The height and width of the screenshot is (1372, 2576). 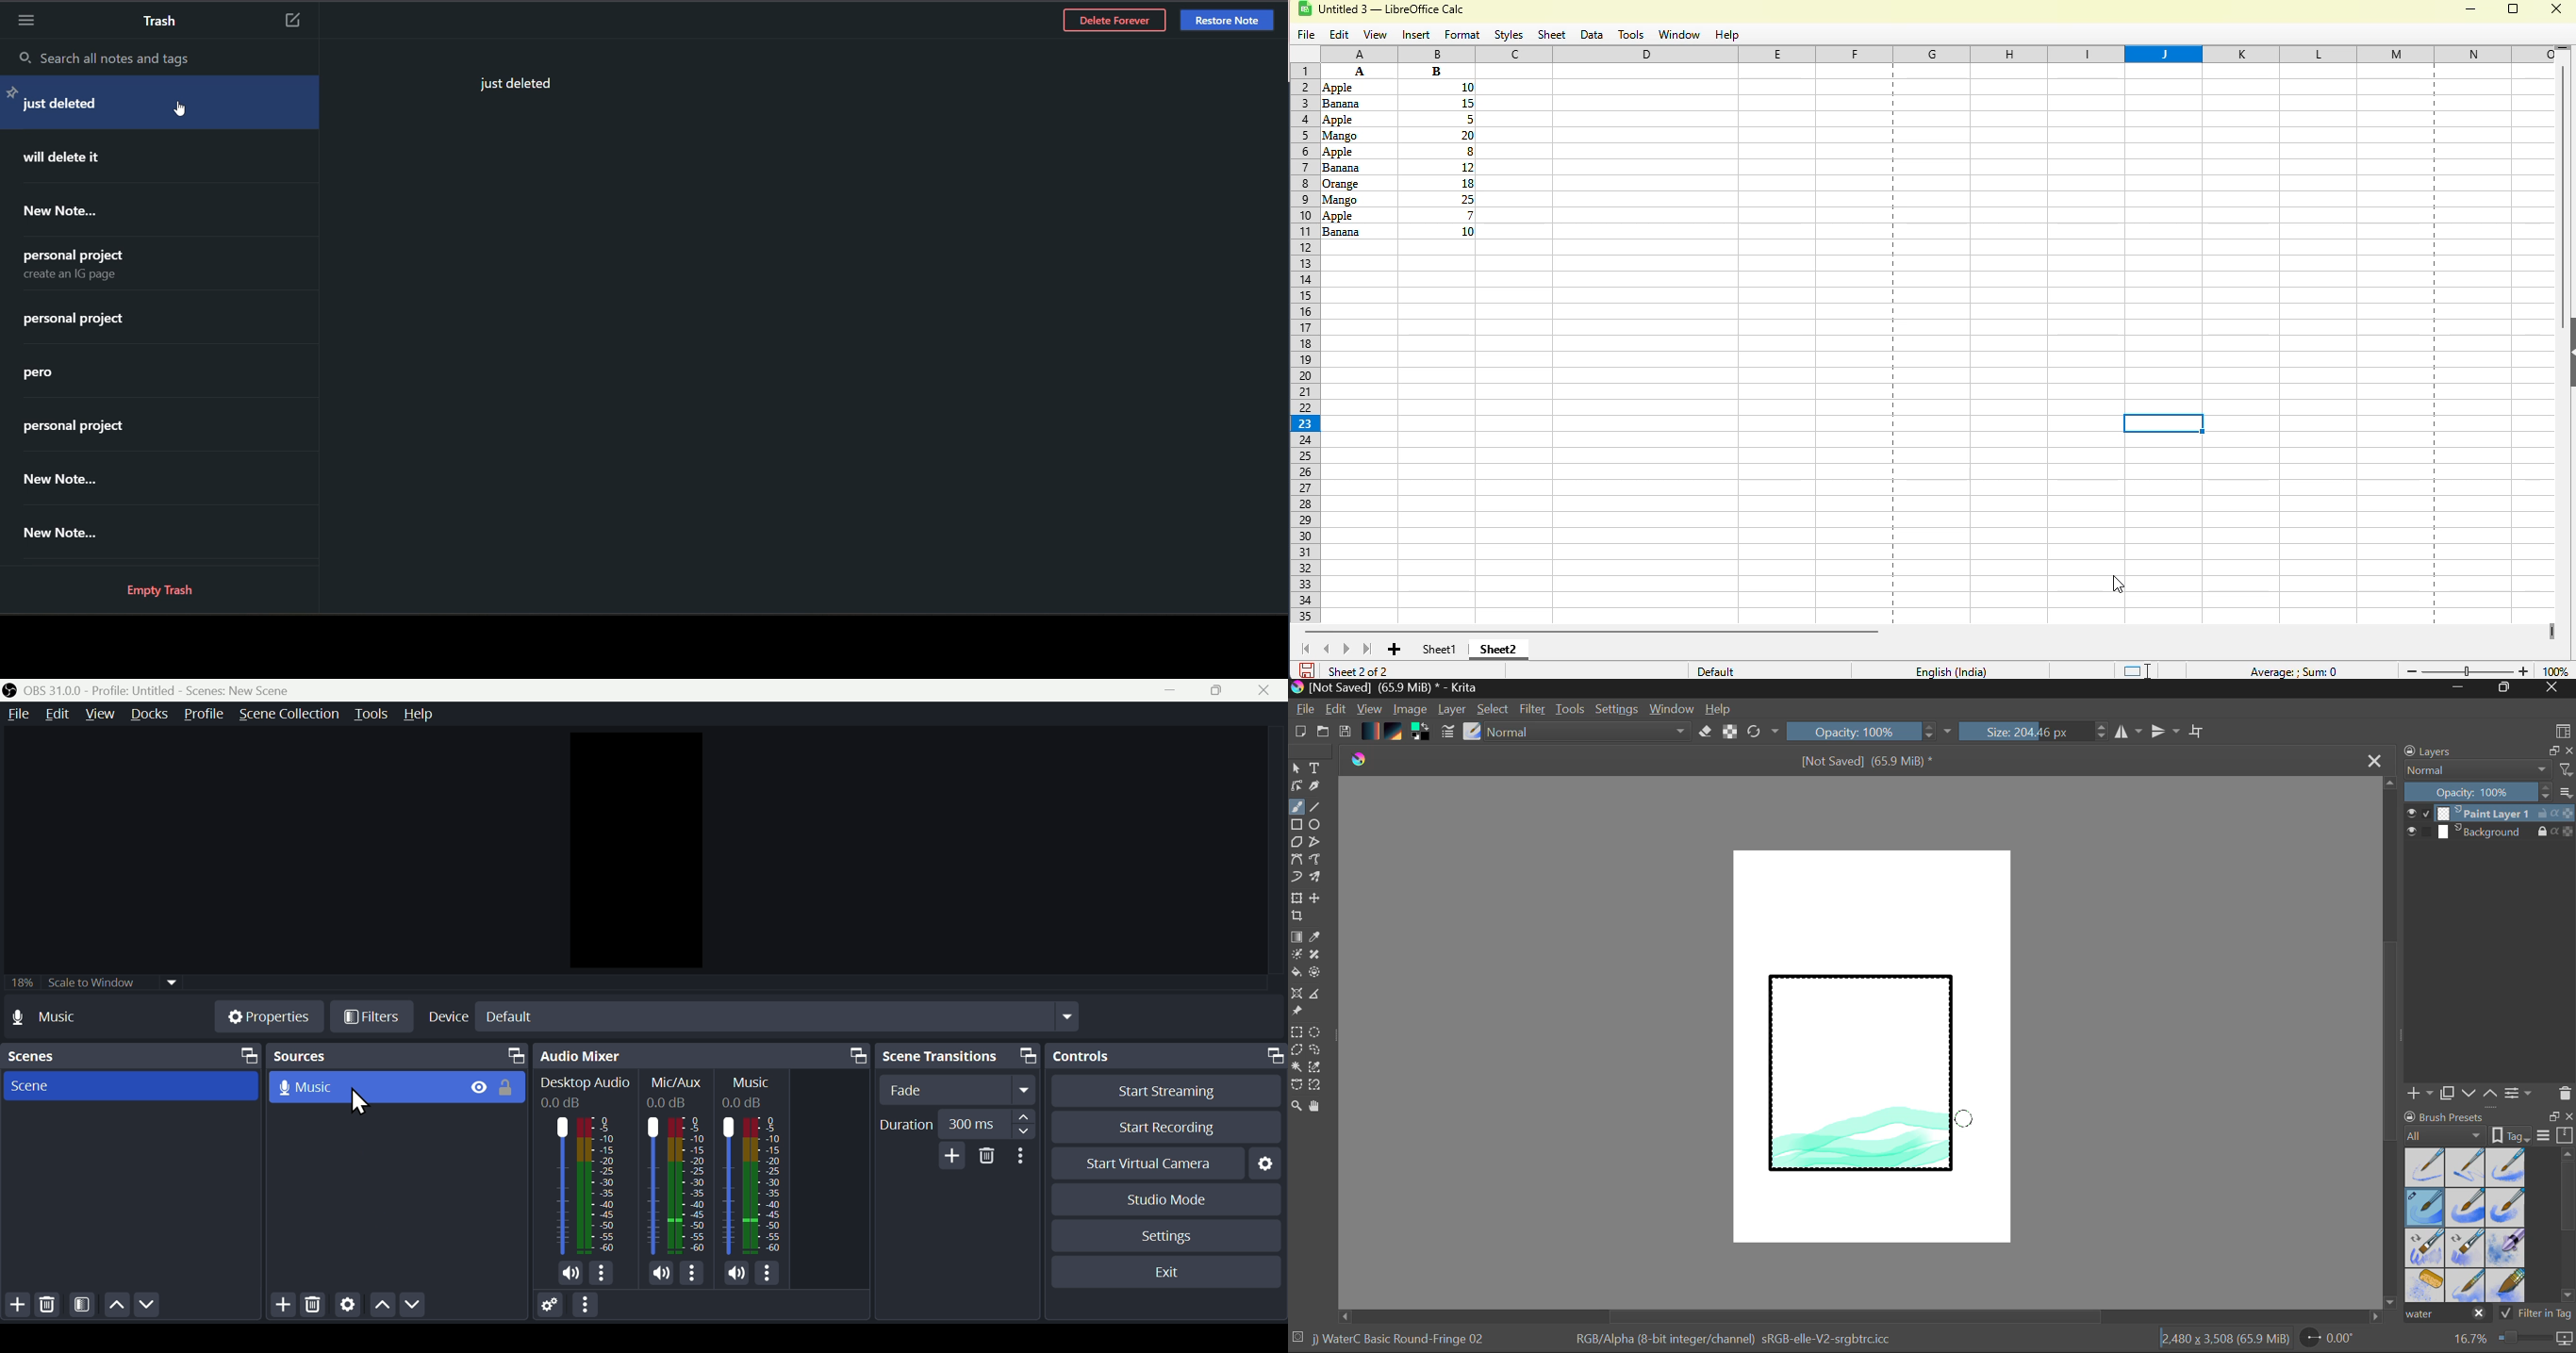 I want to click on Polyline, so click(x=1316, y=843).